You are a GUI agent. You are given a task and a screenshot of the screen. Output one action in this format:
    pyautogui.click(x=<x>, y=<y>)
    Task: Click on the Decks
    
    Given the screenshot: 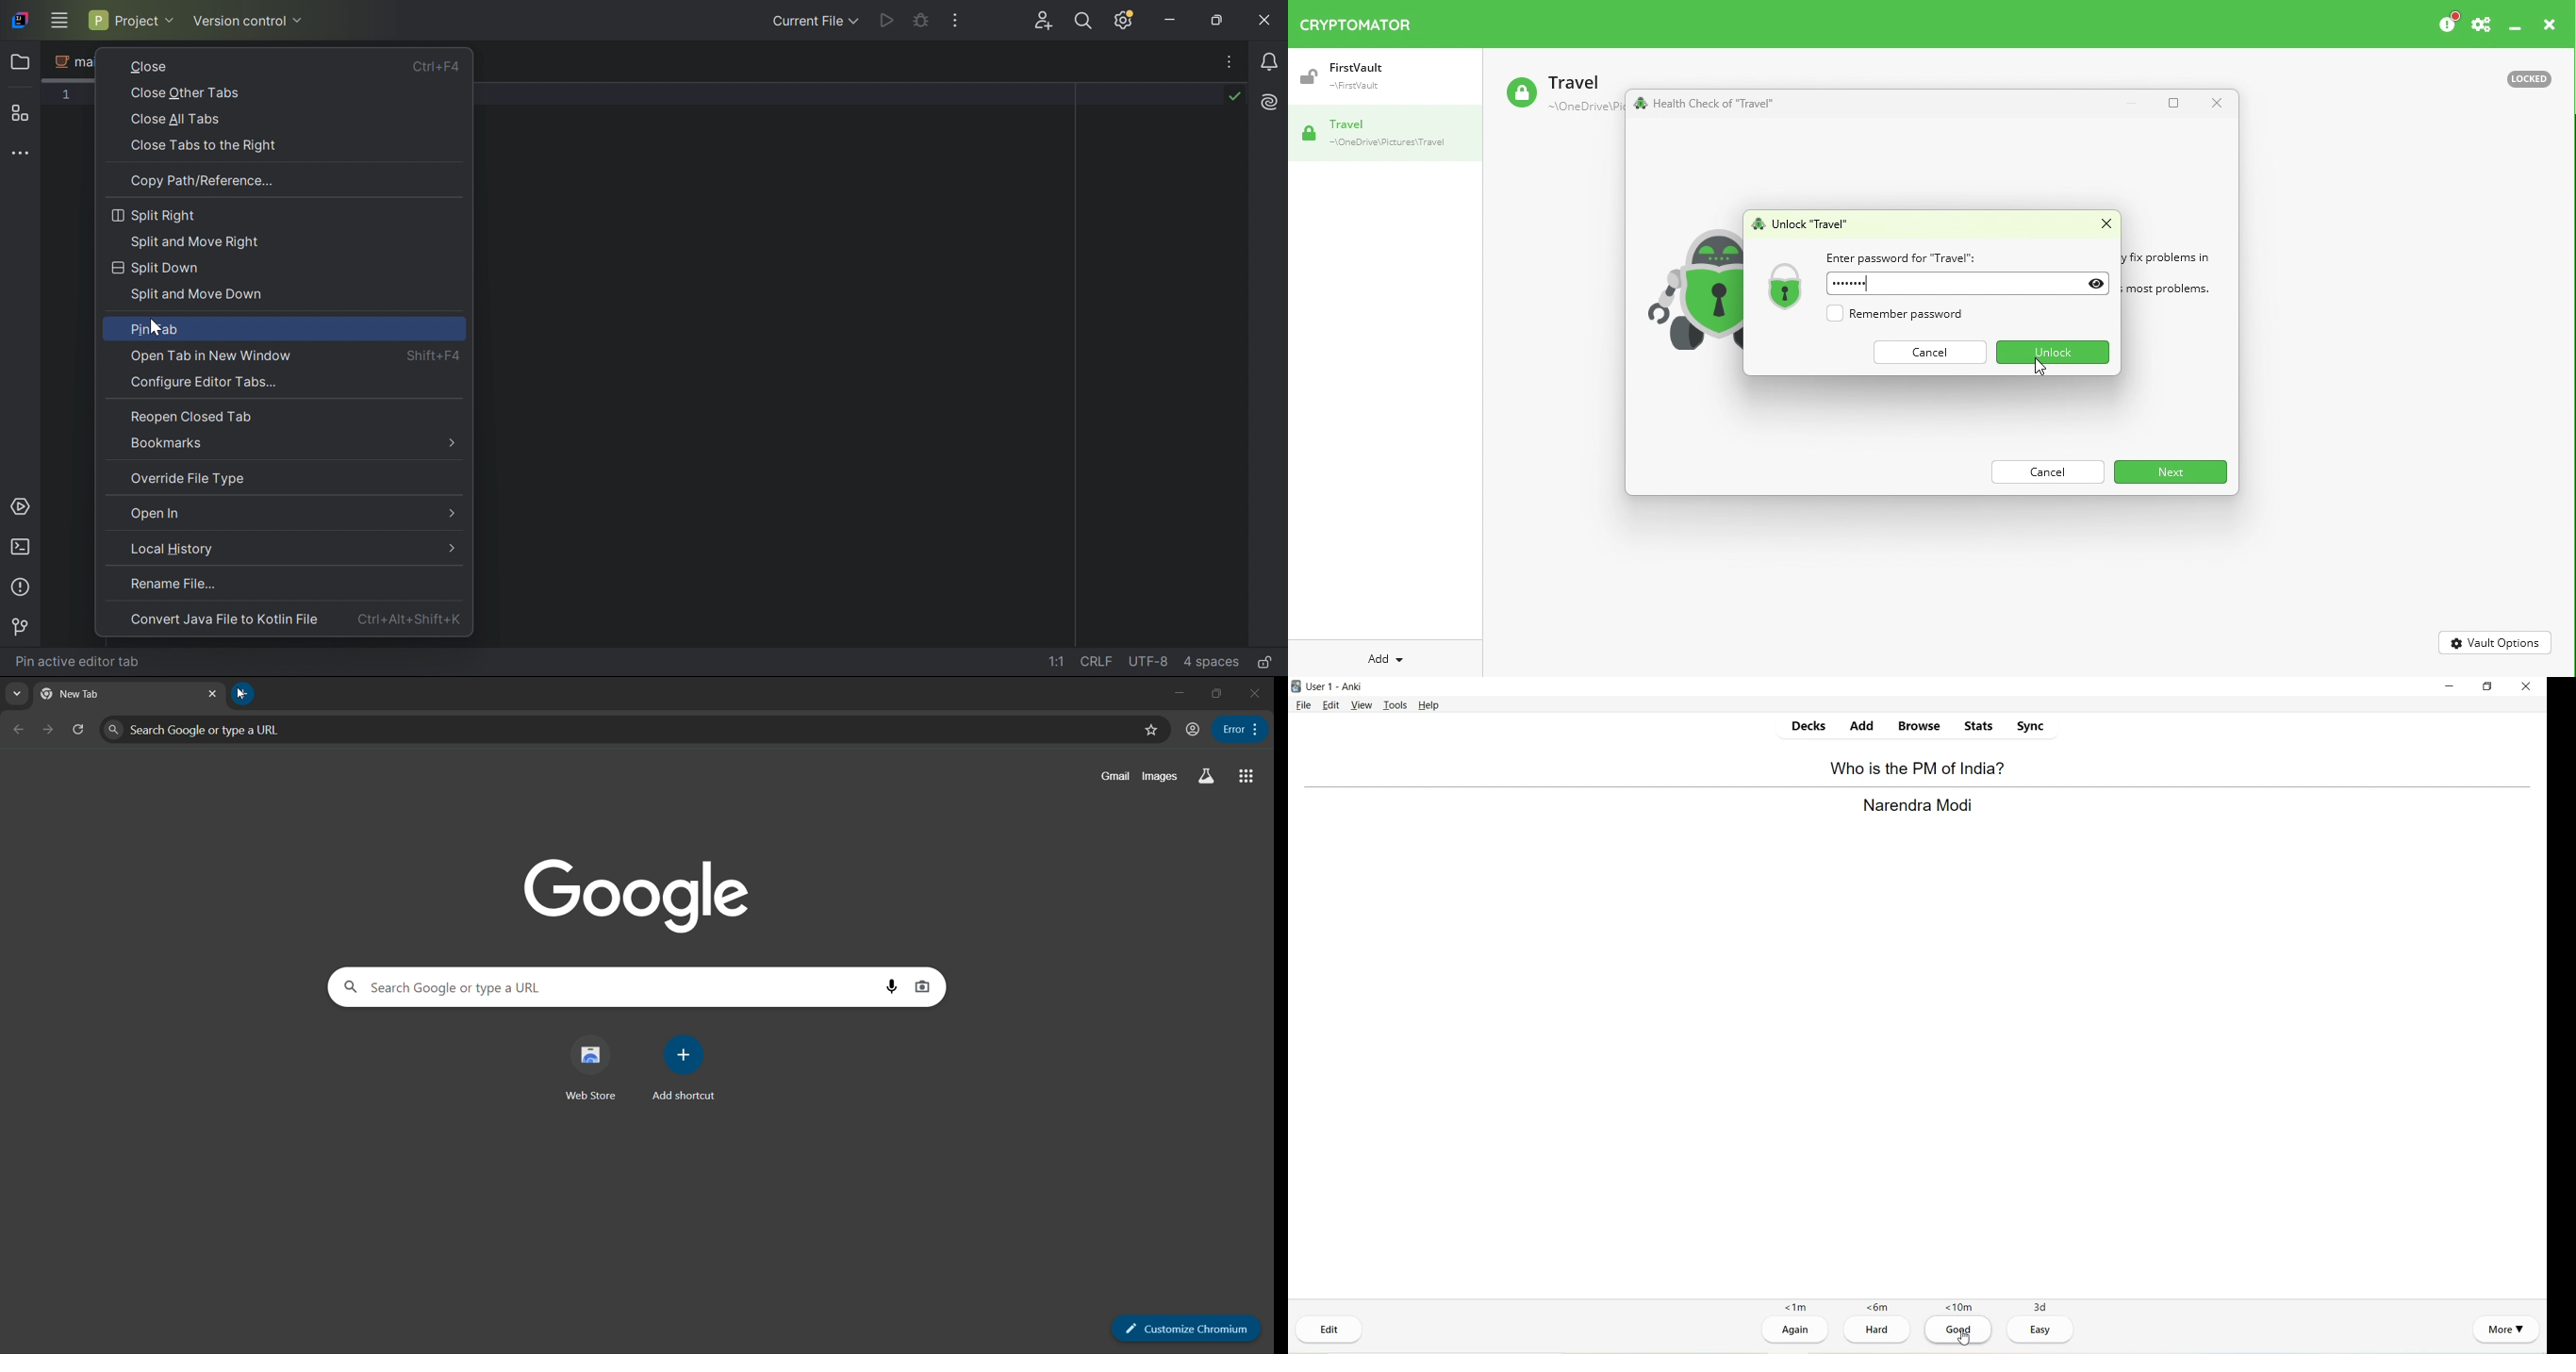 What is the action you would take?
    pyautogui.click(x=1812, y=728)
    